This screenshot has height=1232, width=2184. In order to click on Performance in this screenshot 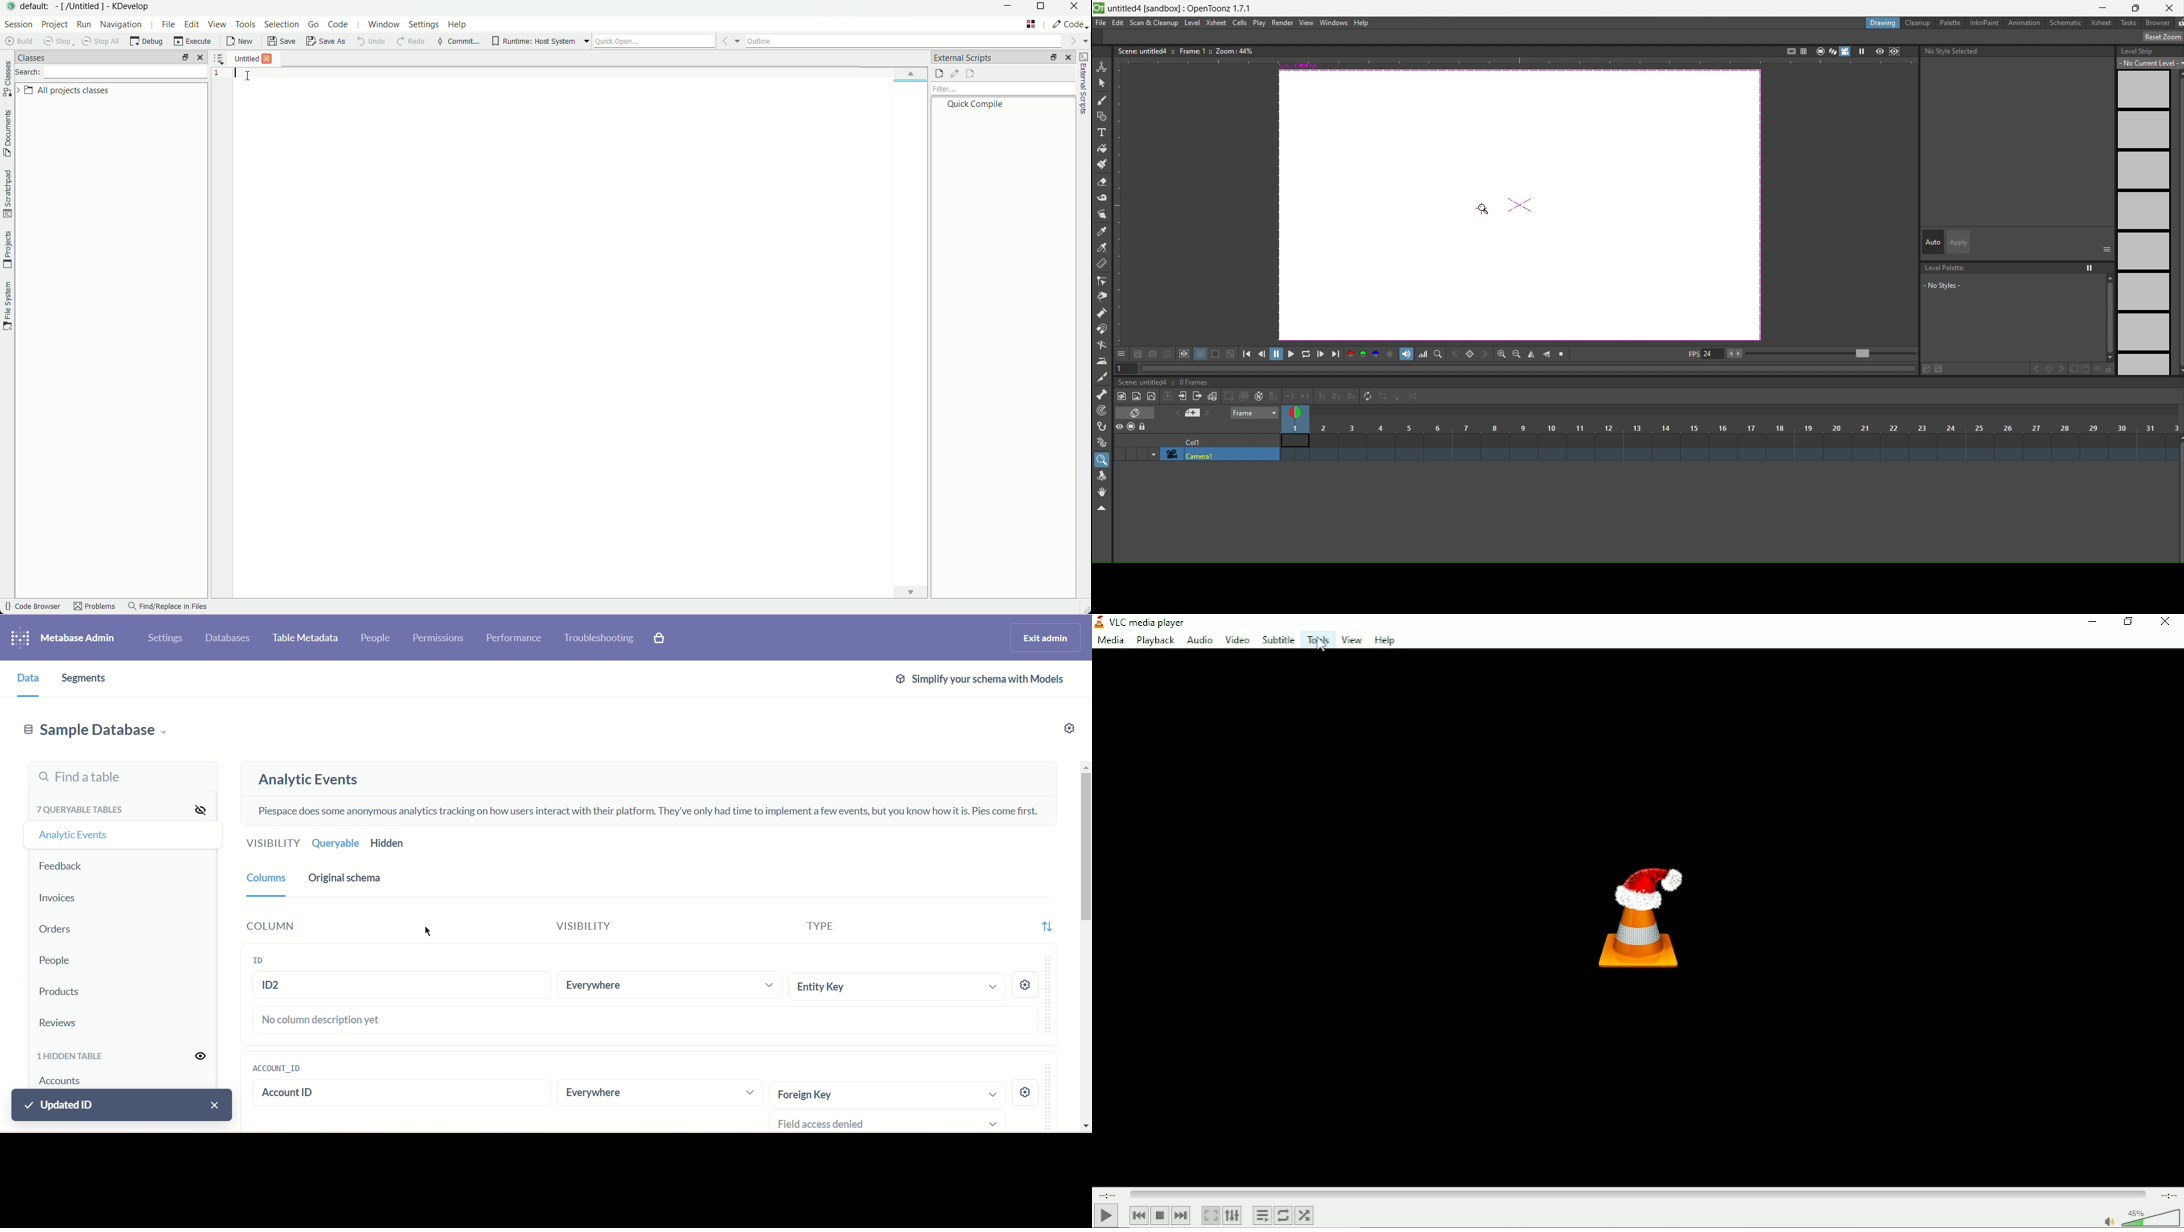, I will do `click(516, 641)`.